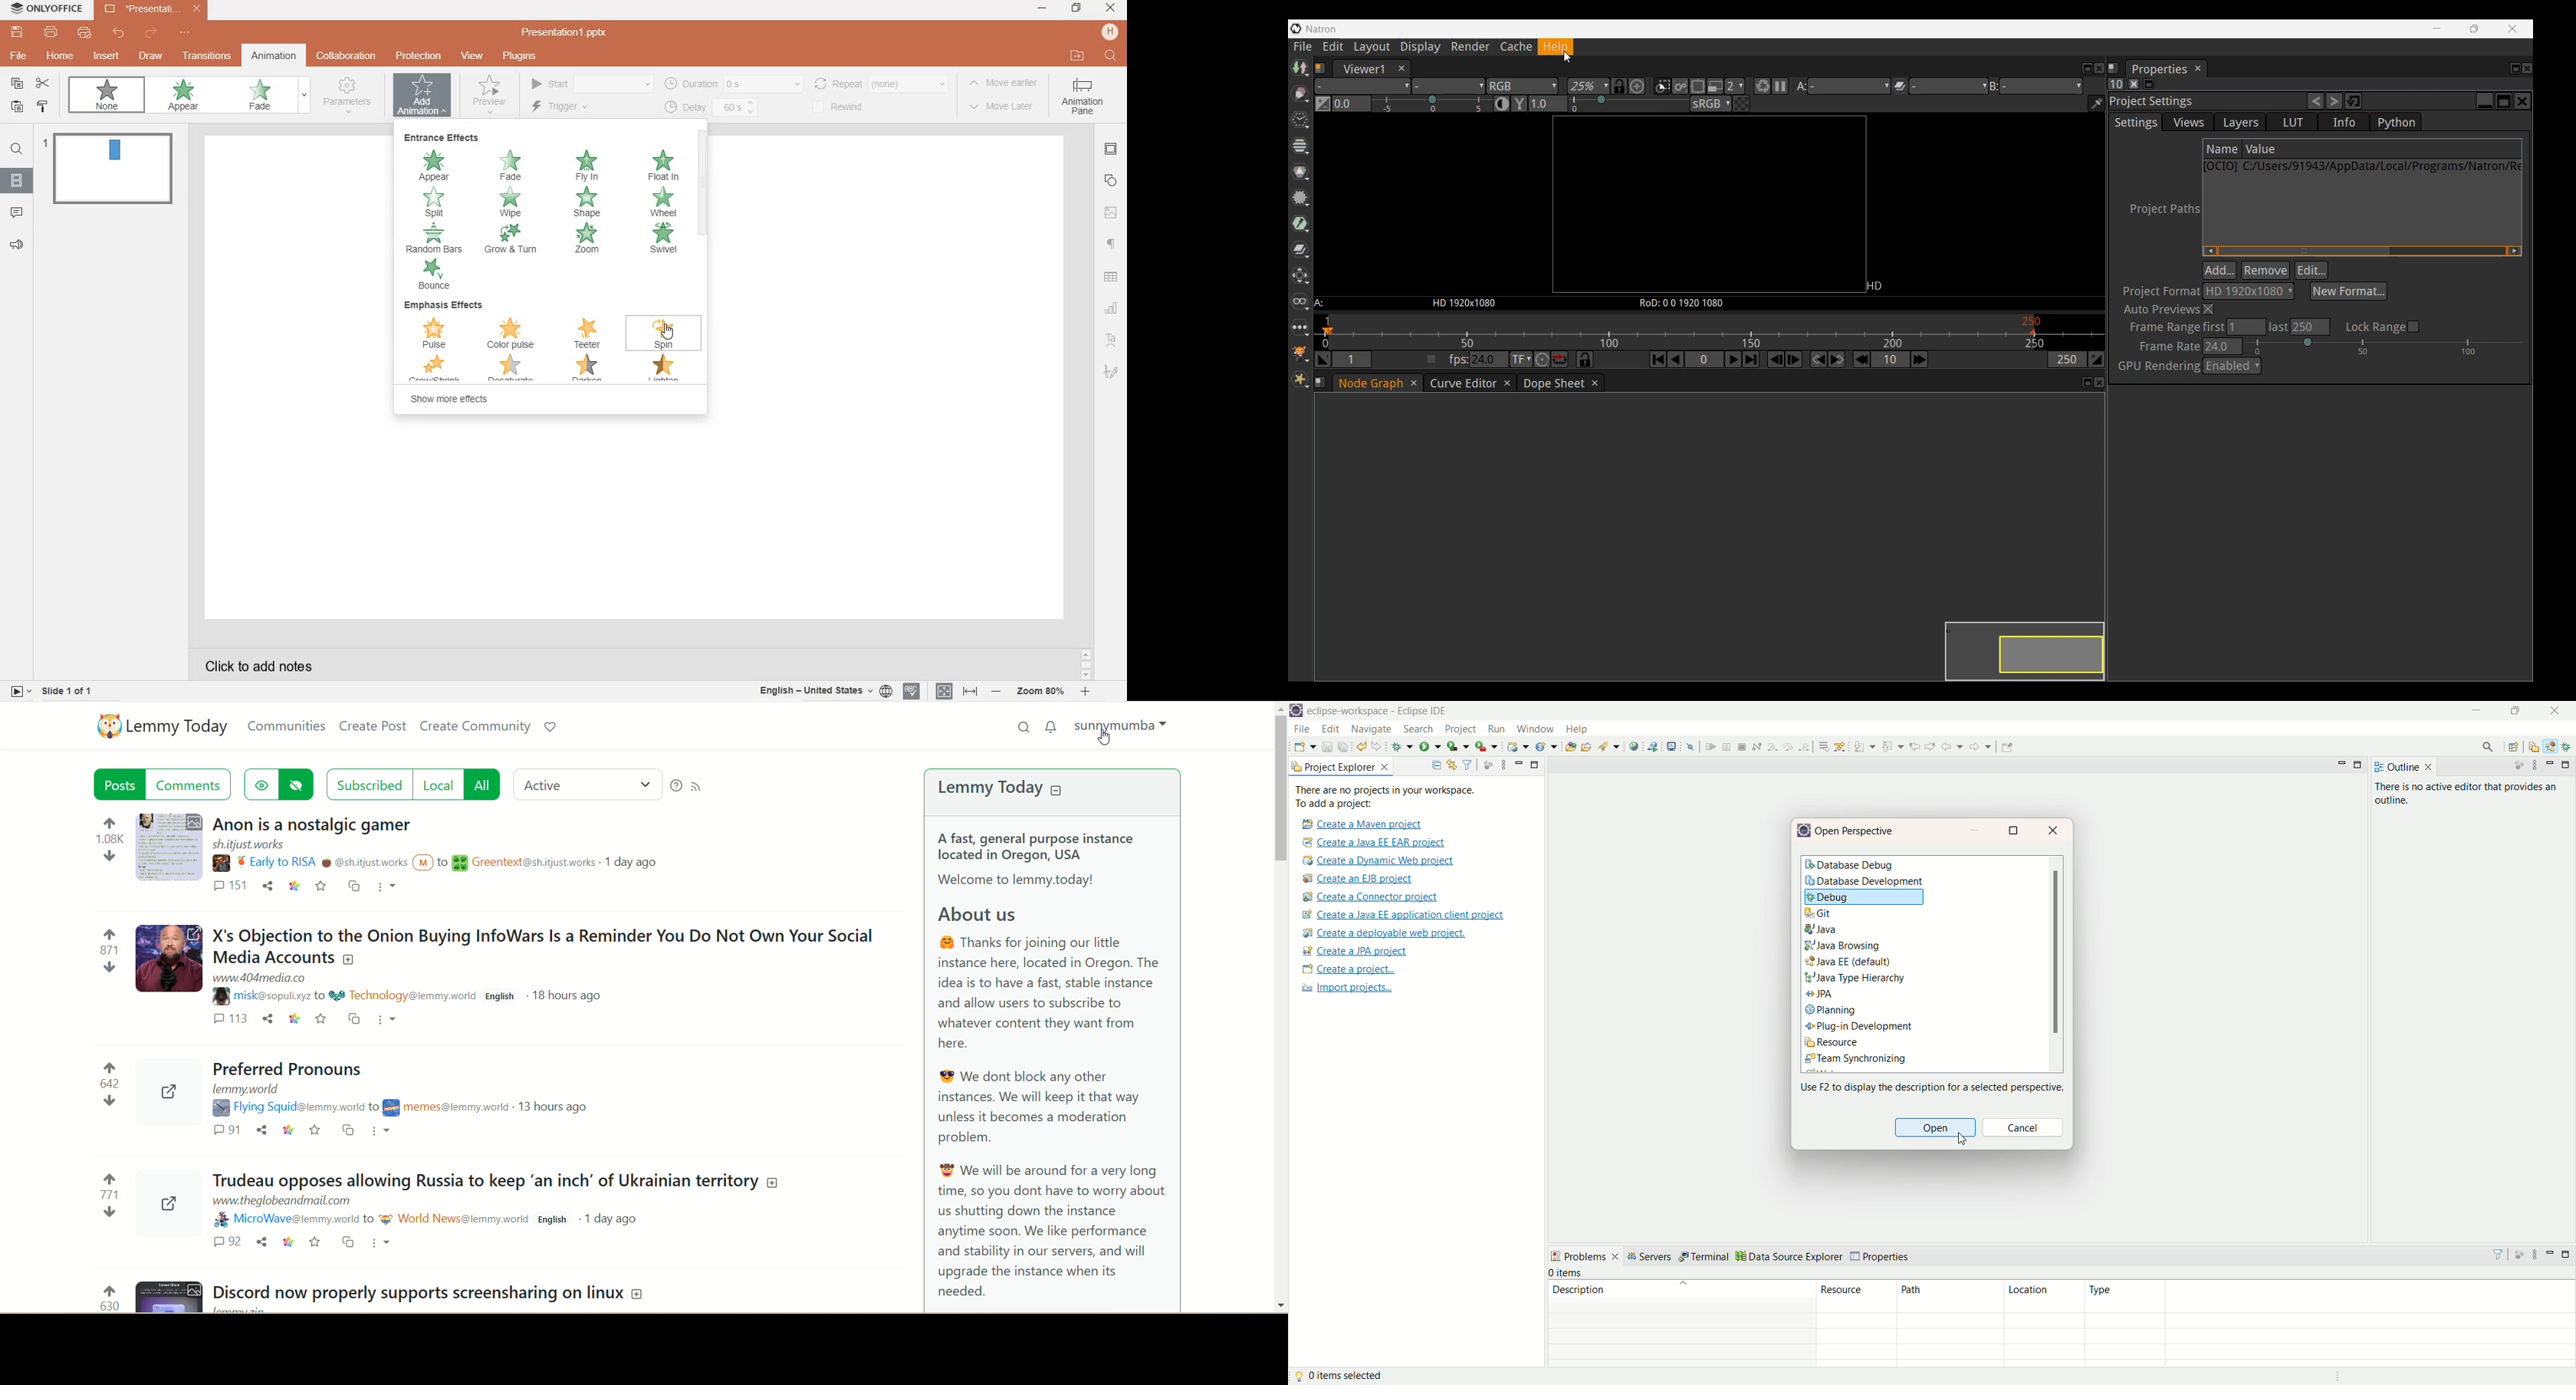 The height and width of the screenshot is (1400, 2576). What do you see at coordinates (1818, 913) in the screenshot?
I see `git` at bounding box center [1818, 913].